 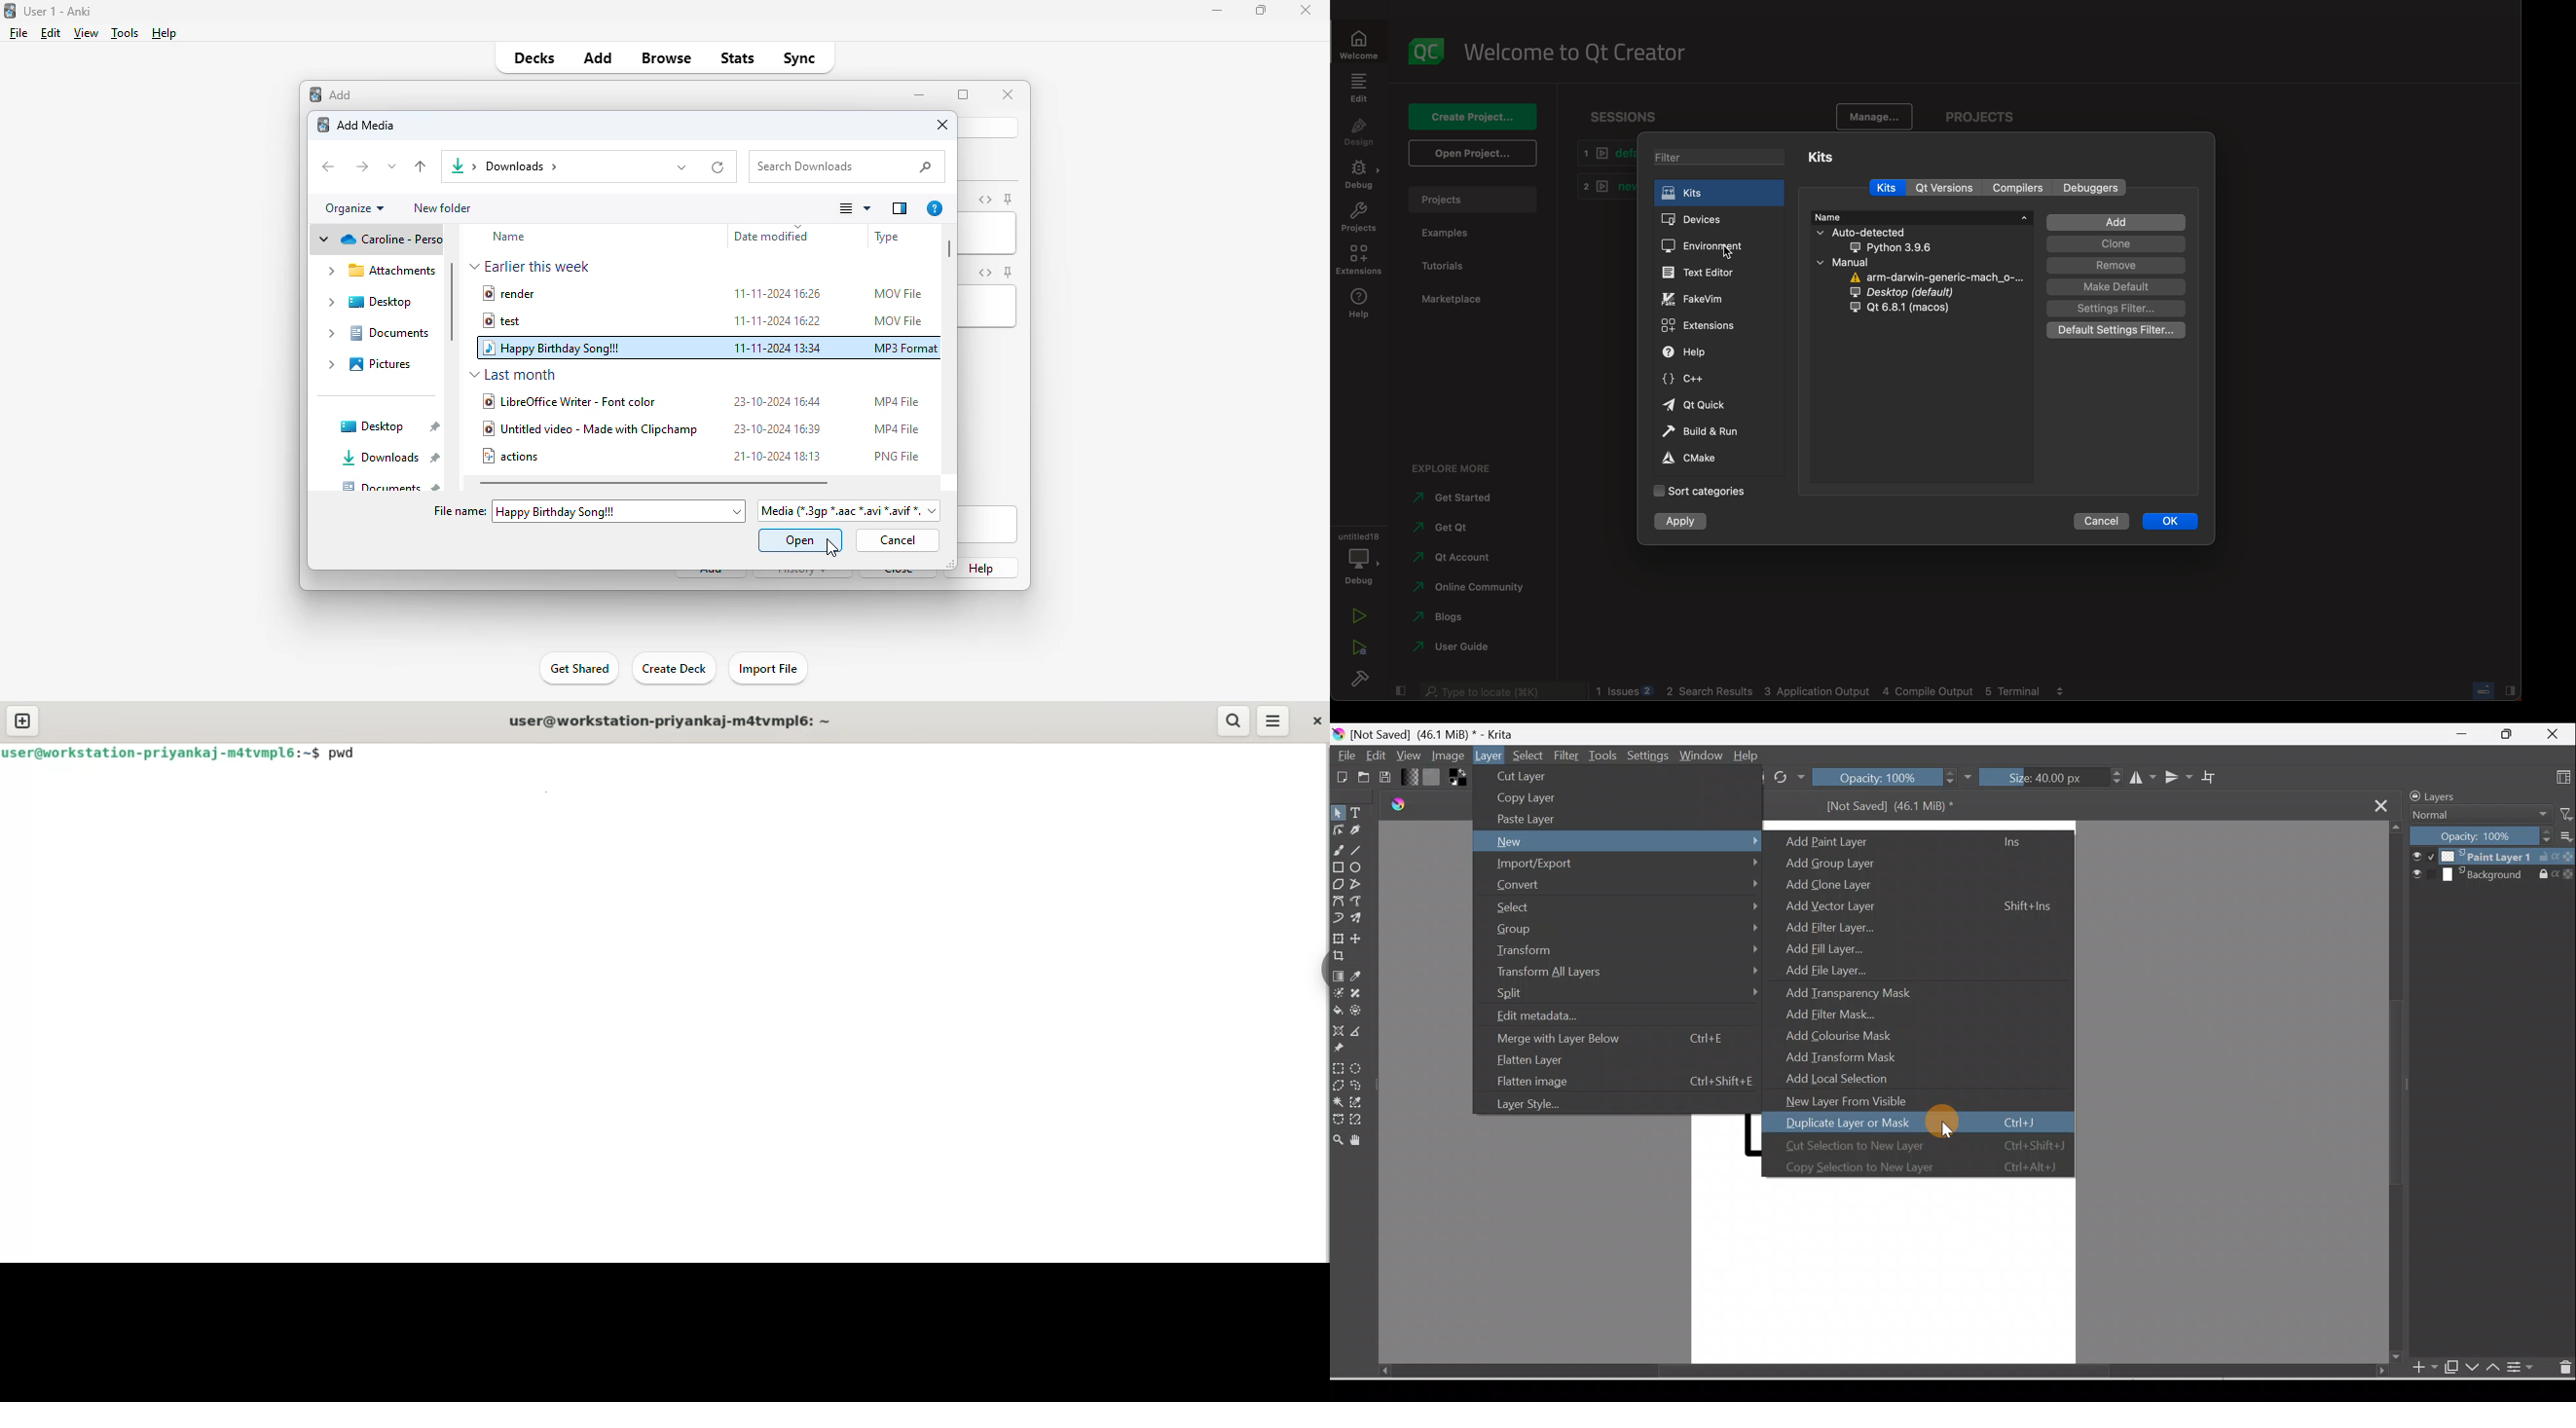 I want to click on c++, so click(x=1701, y=379).